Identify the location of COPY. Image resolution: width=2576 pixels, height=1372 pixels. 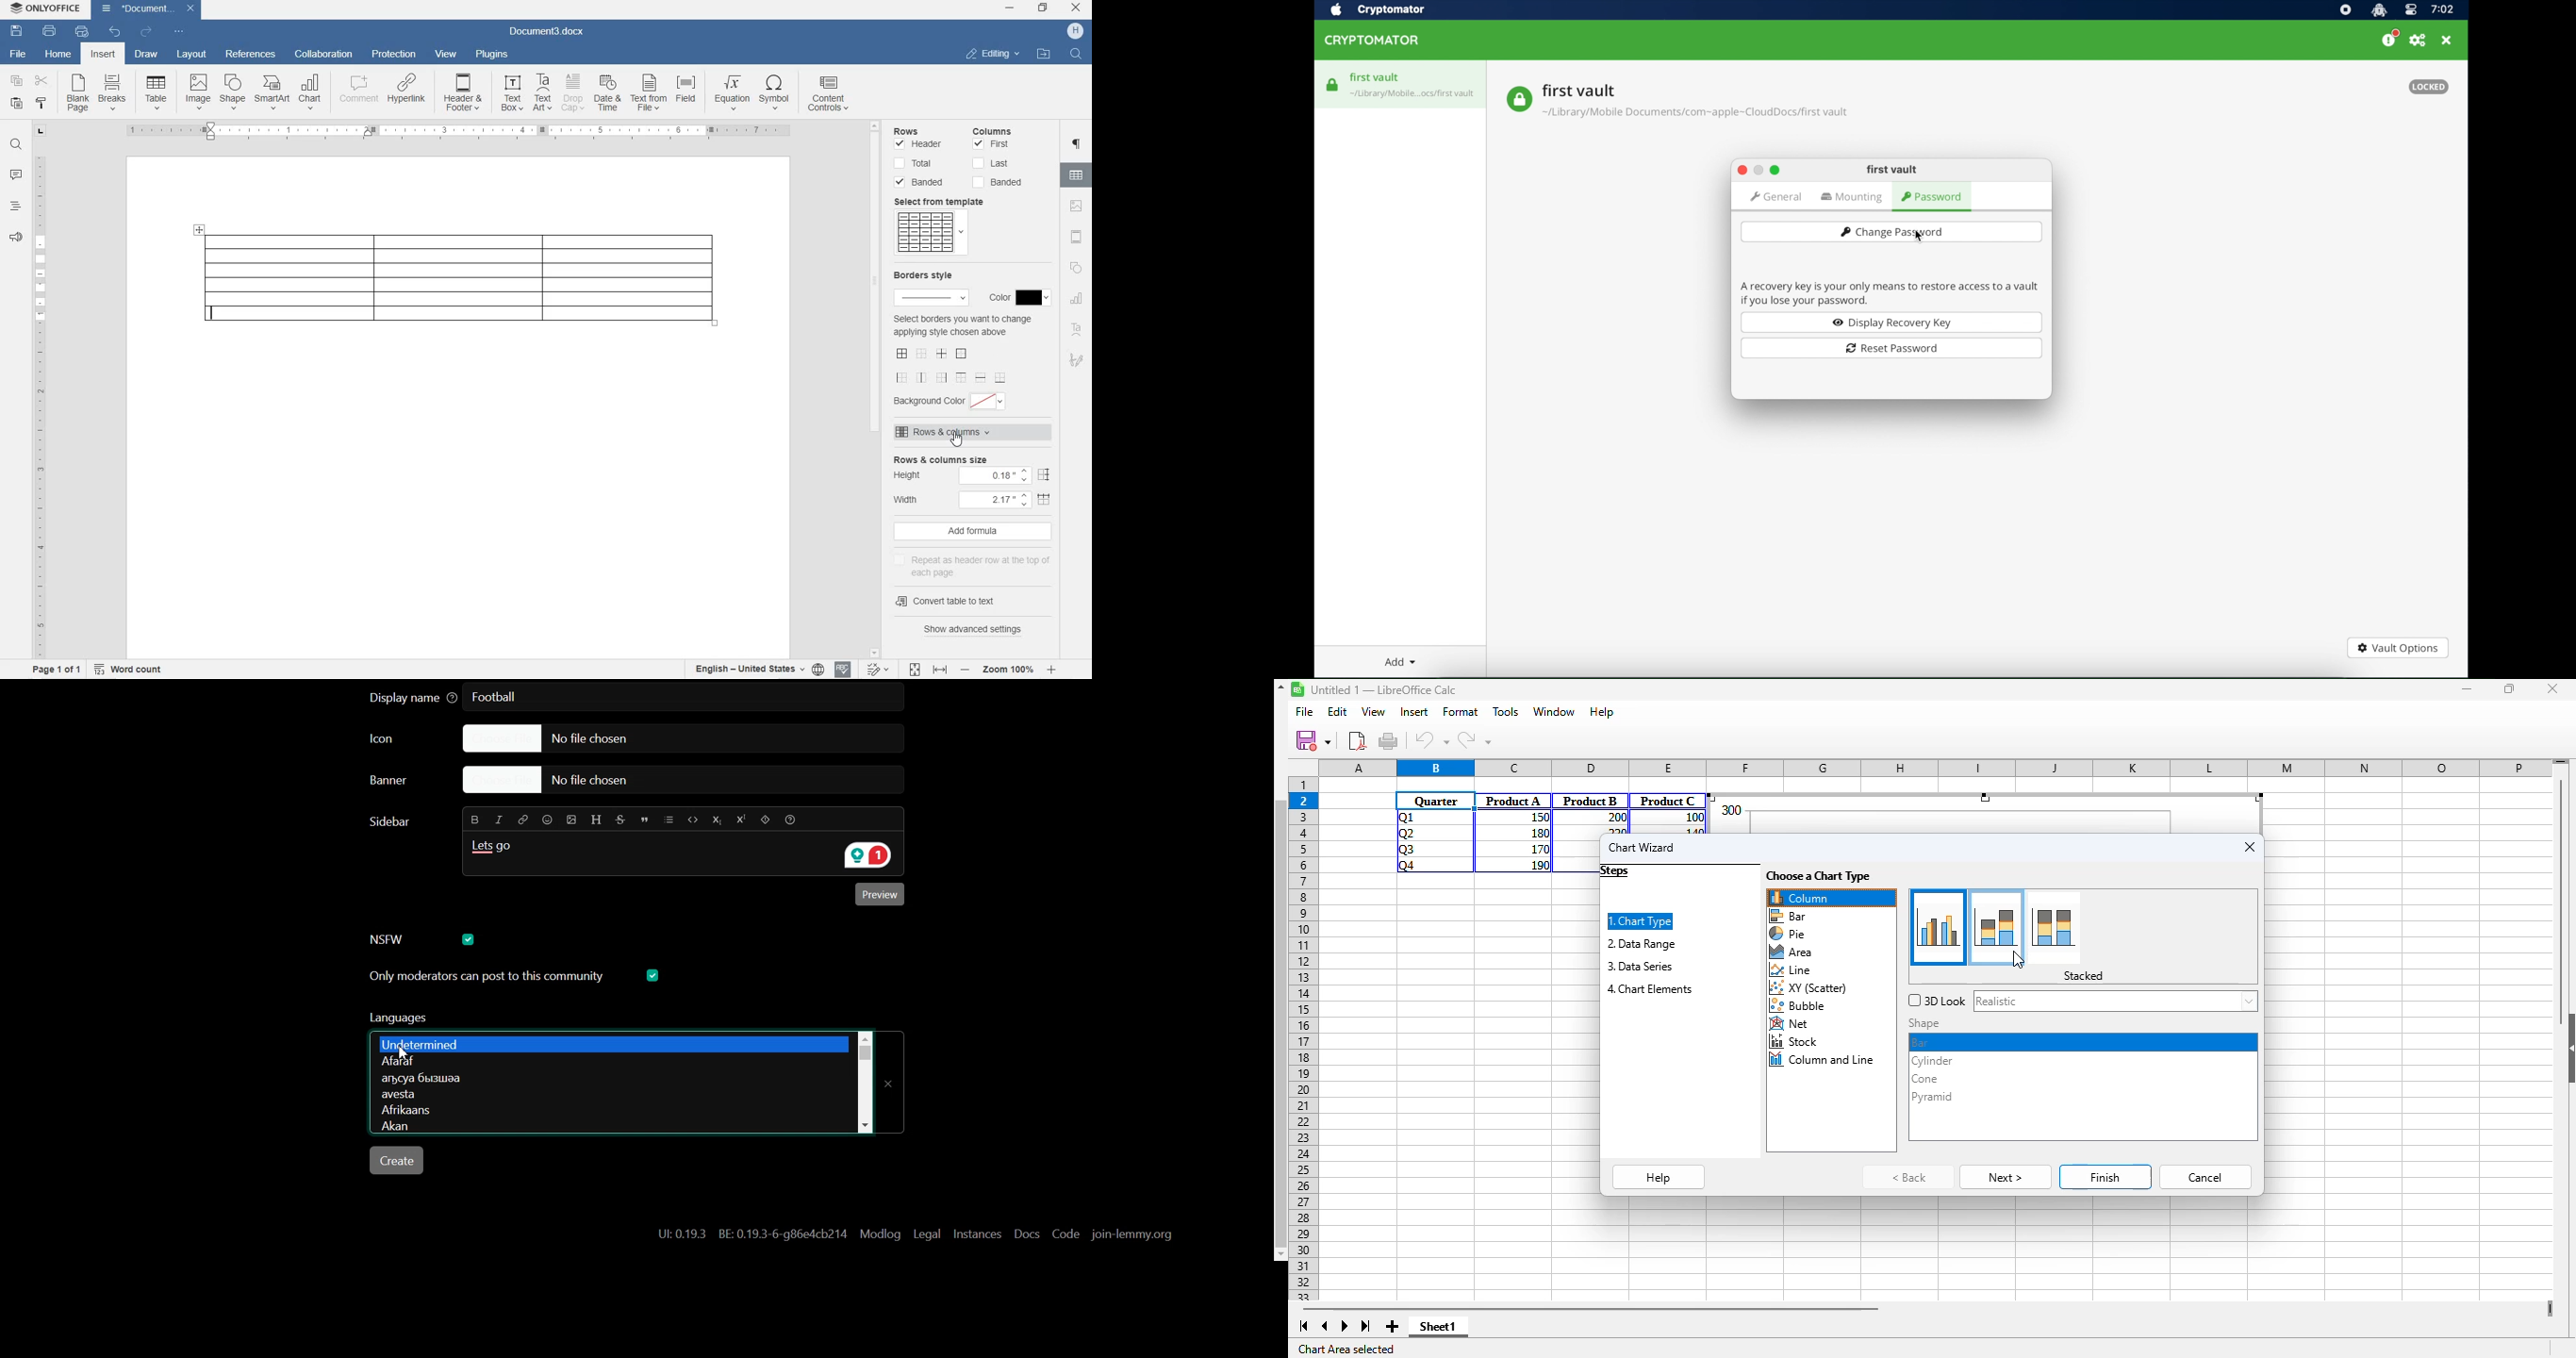
(17, 80).